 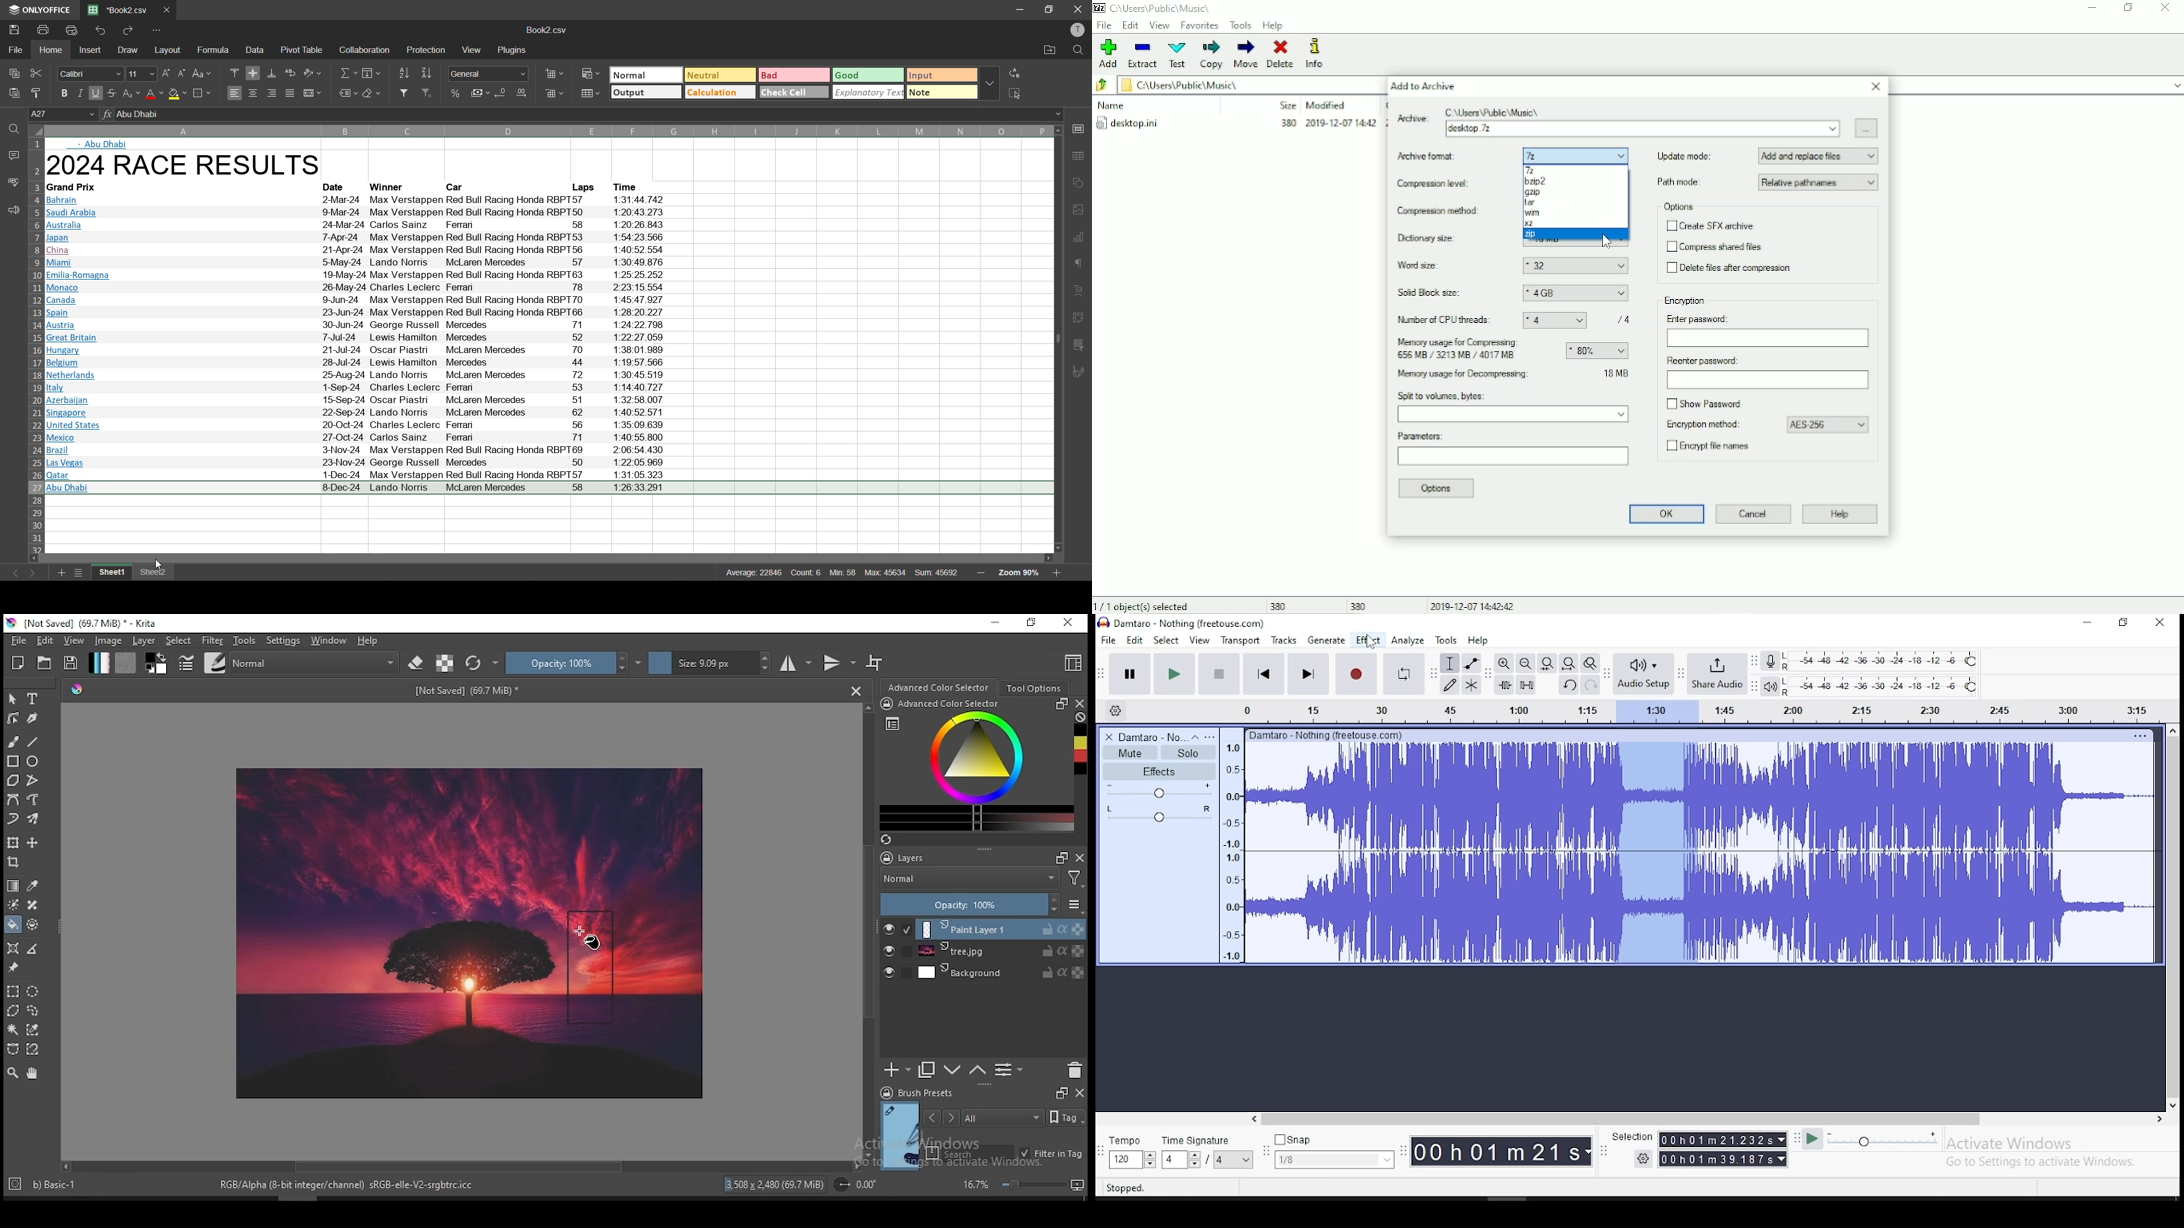 I want to click on Split to volumes, so click(x=1514, y=408).